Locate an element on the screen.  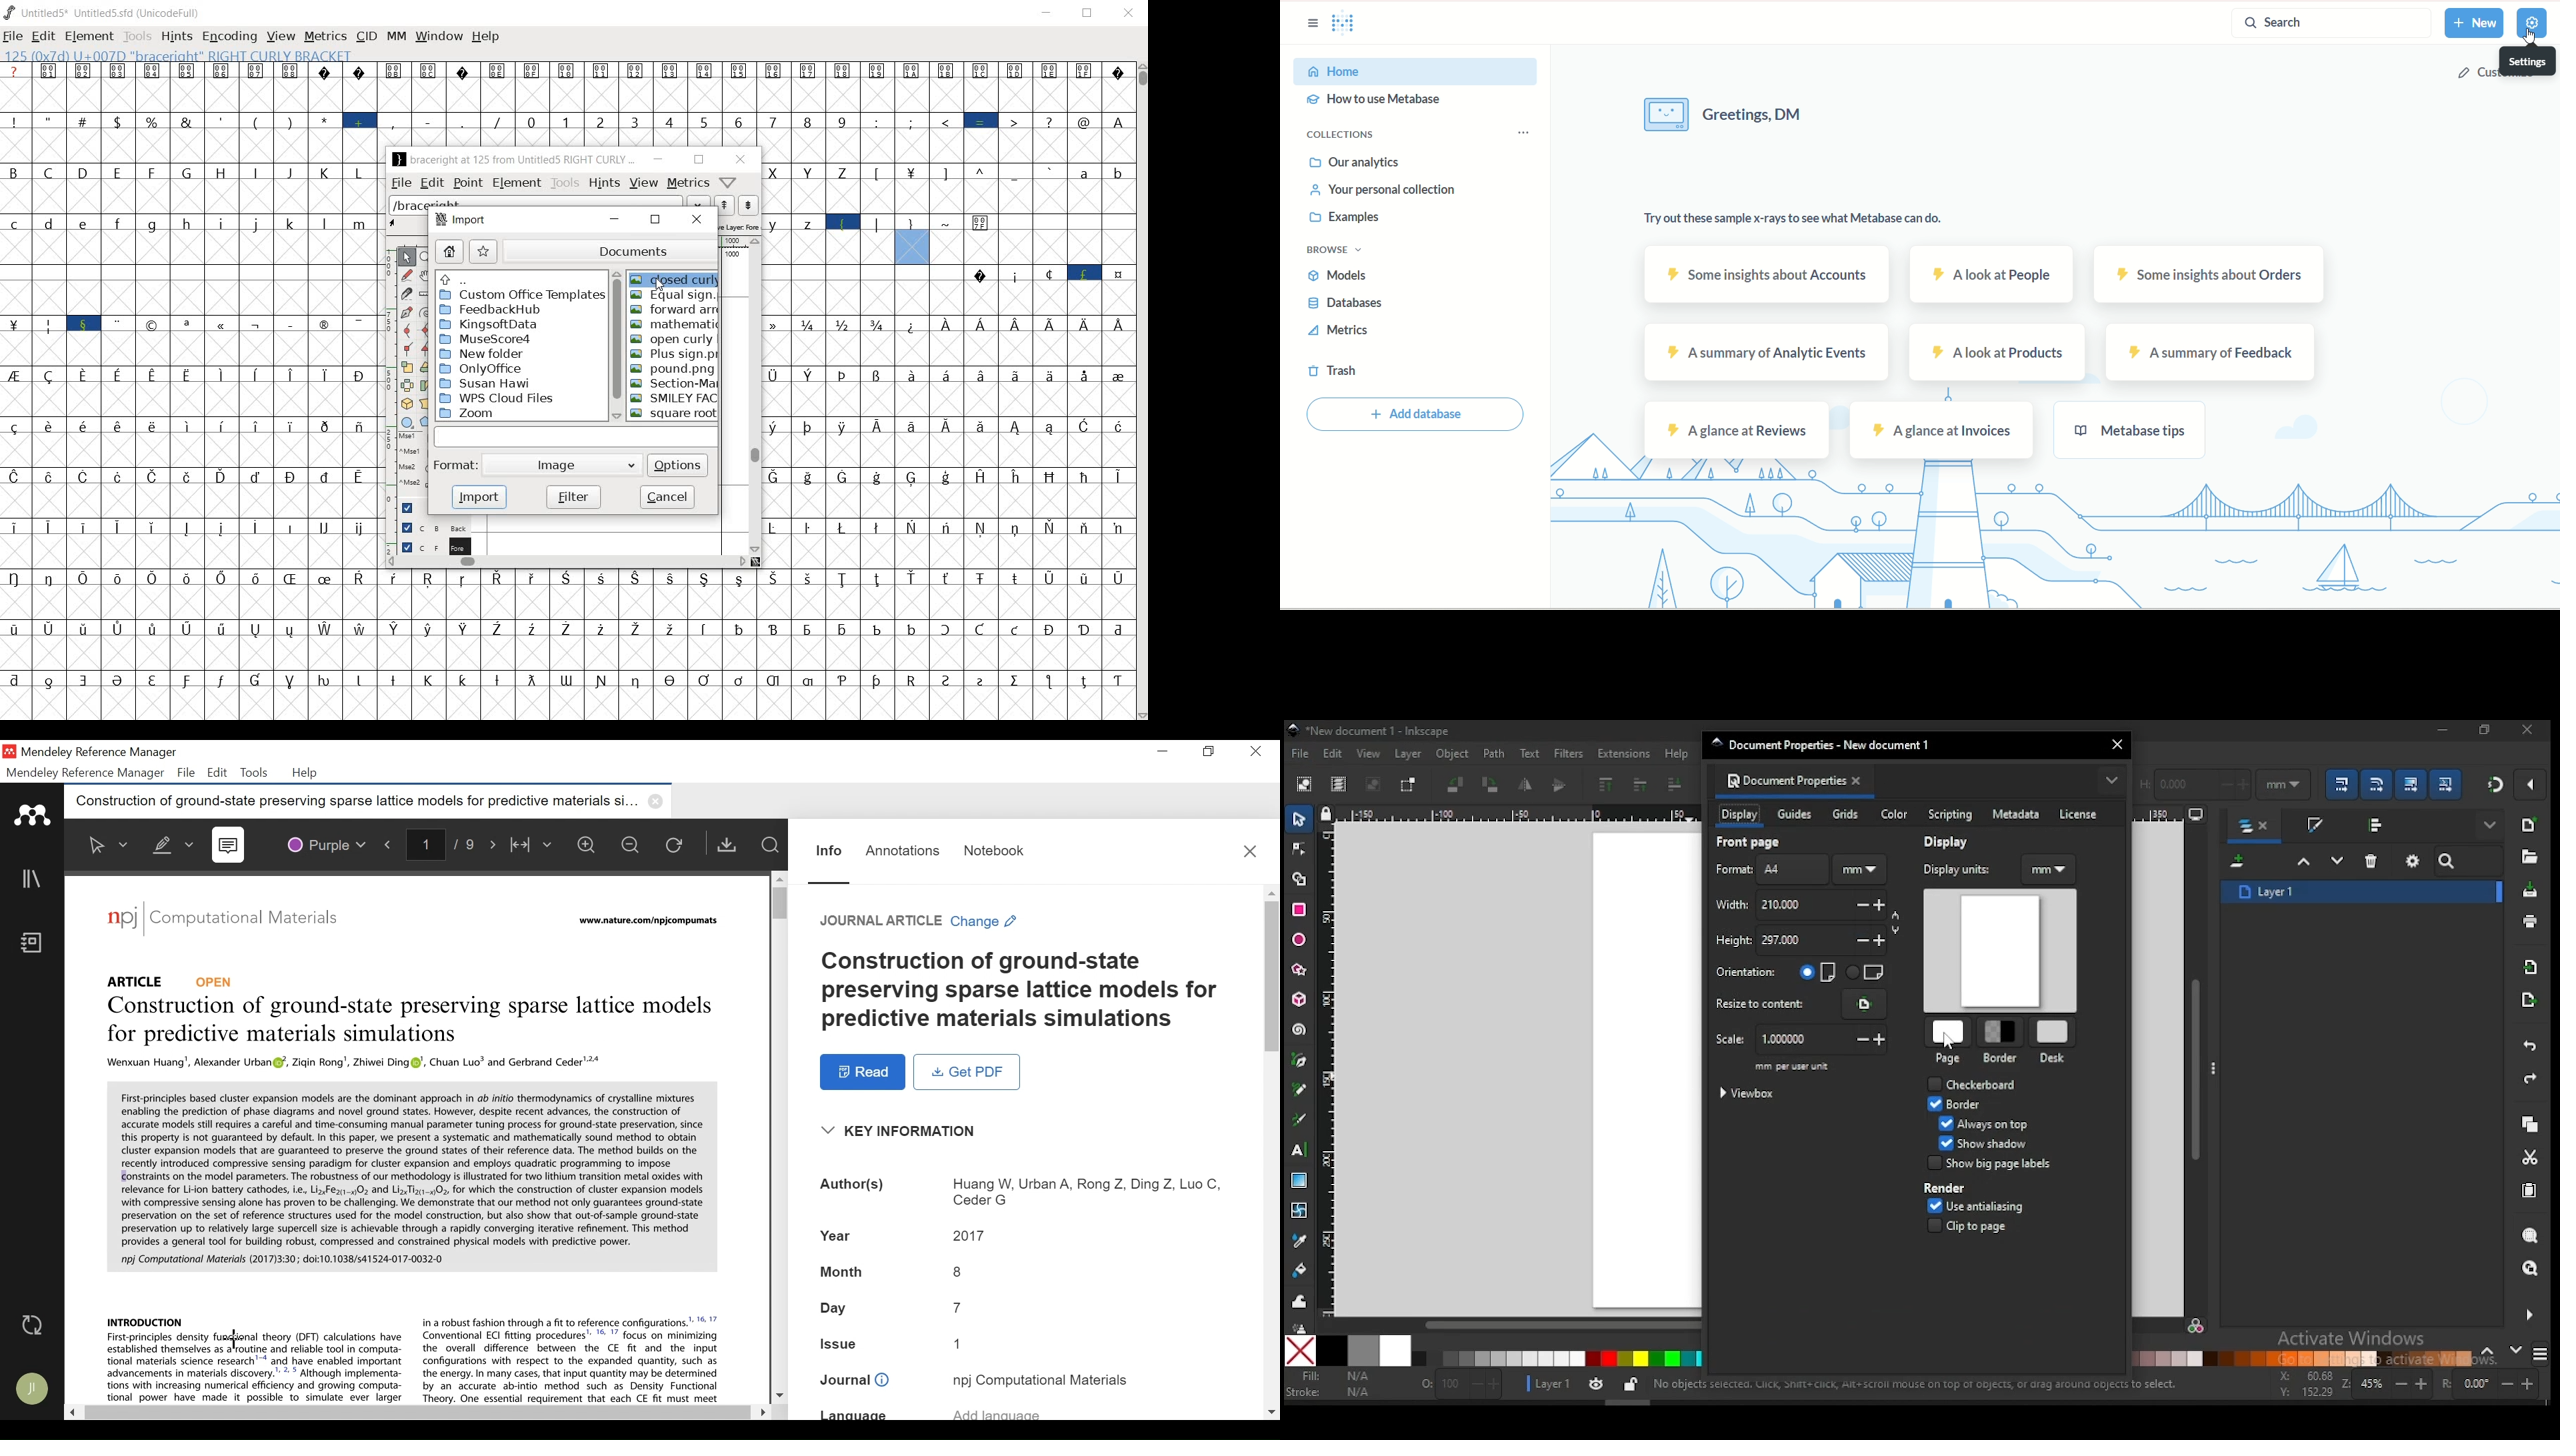
Read is located at coordinates (862, 1072).